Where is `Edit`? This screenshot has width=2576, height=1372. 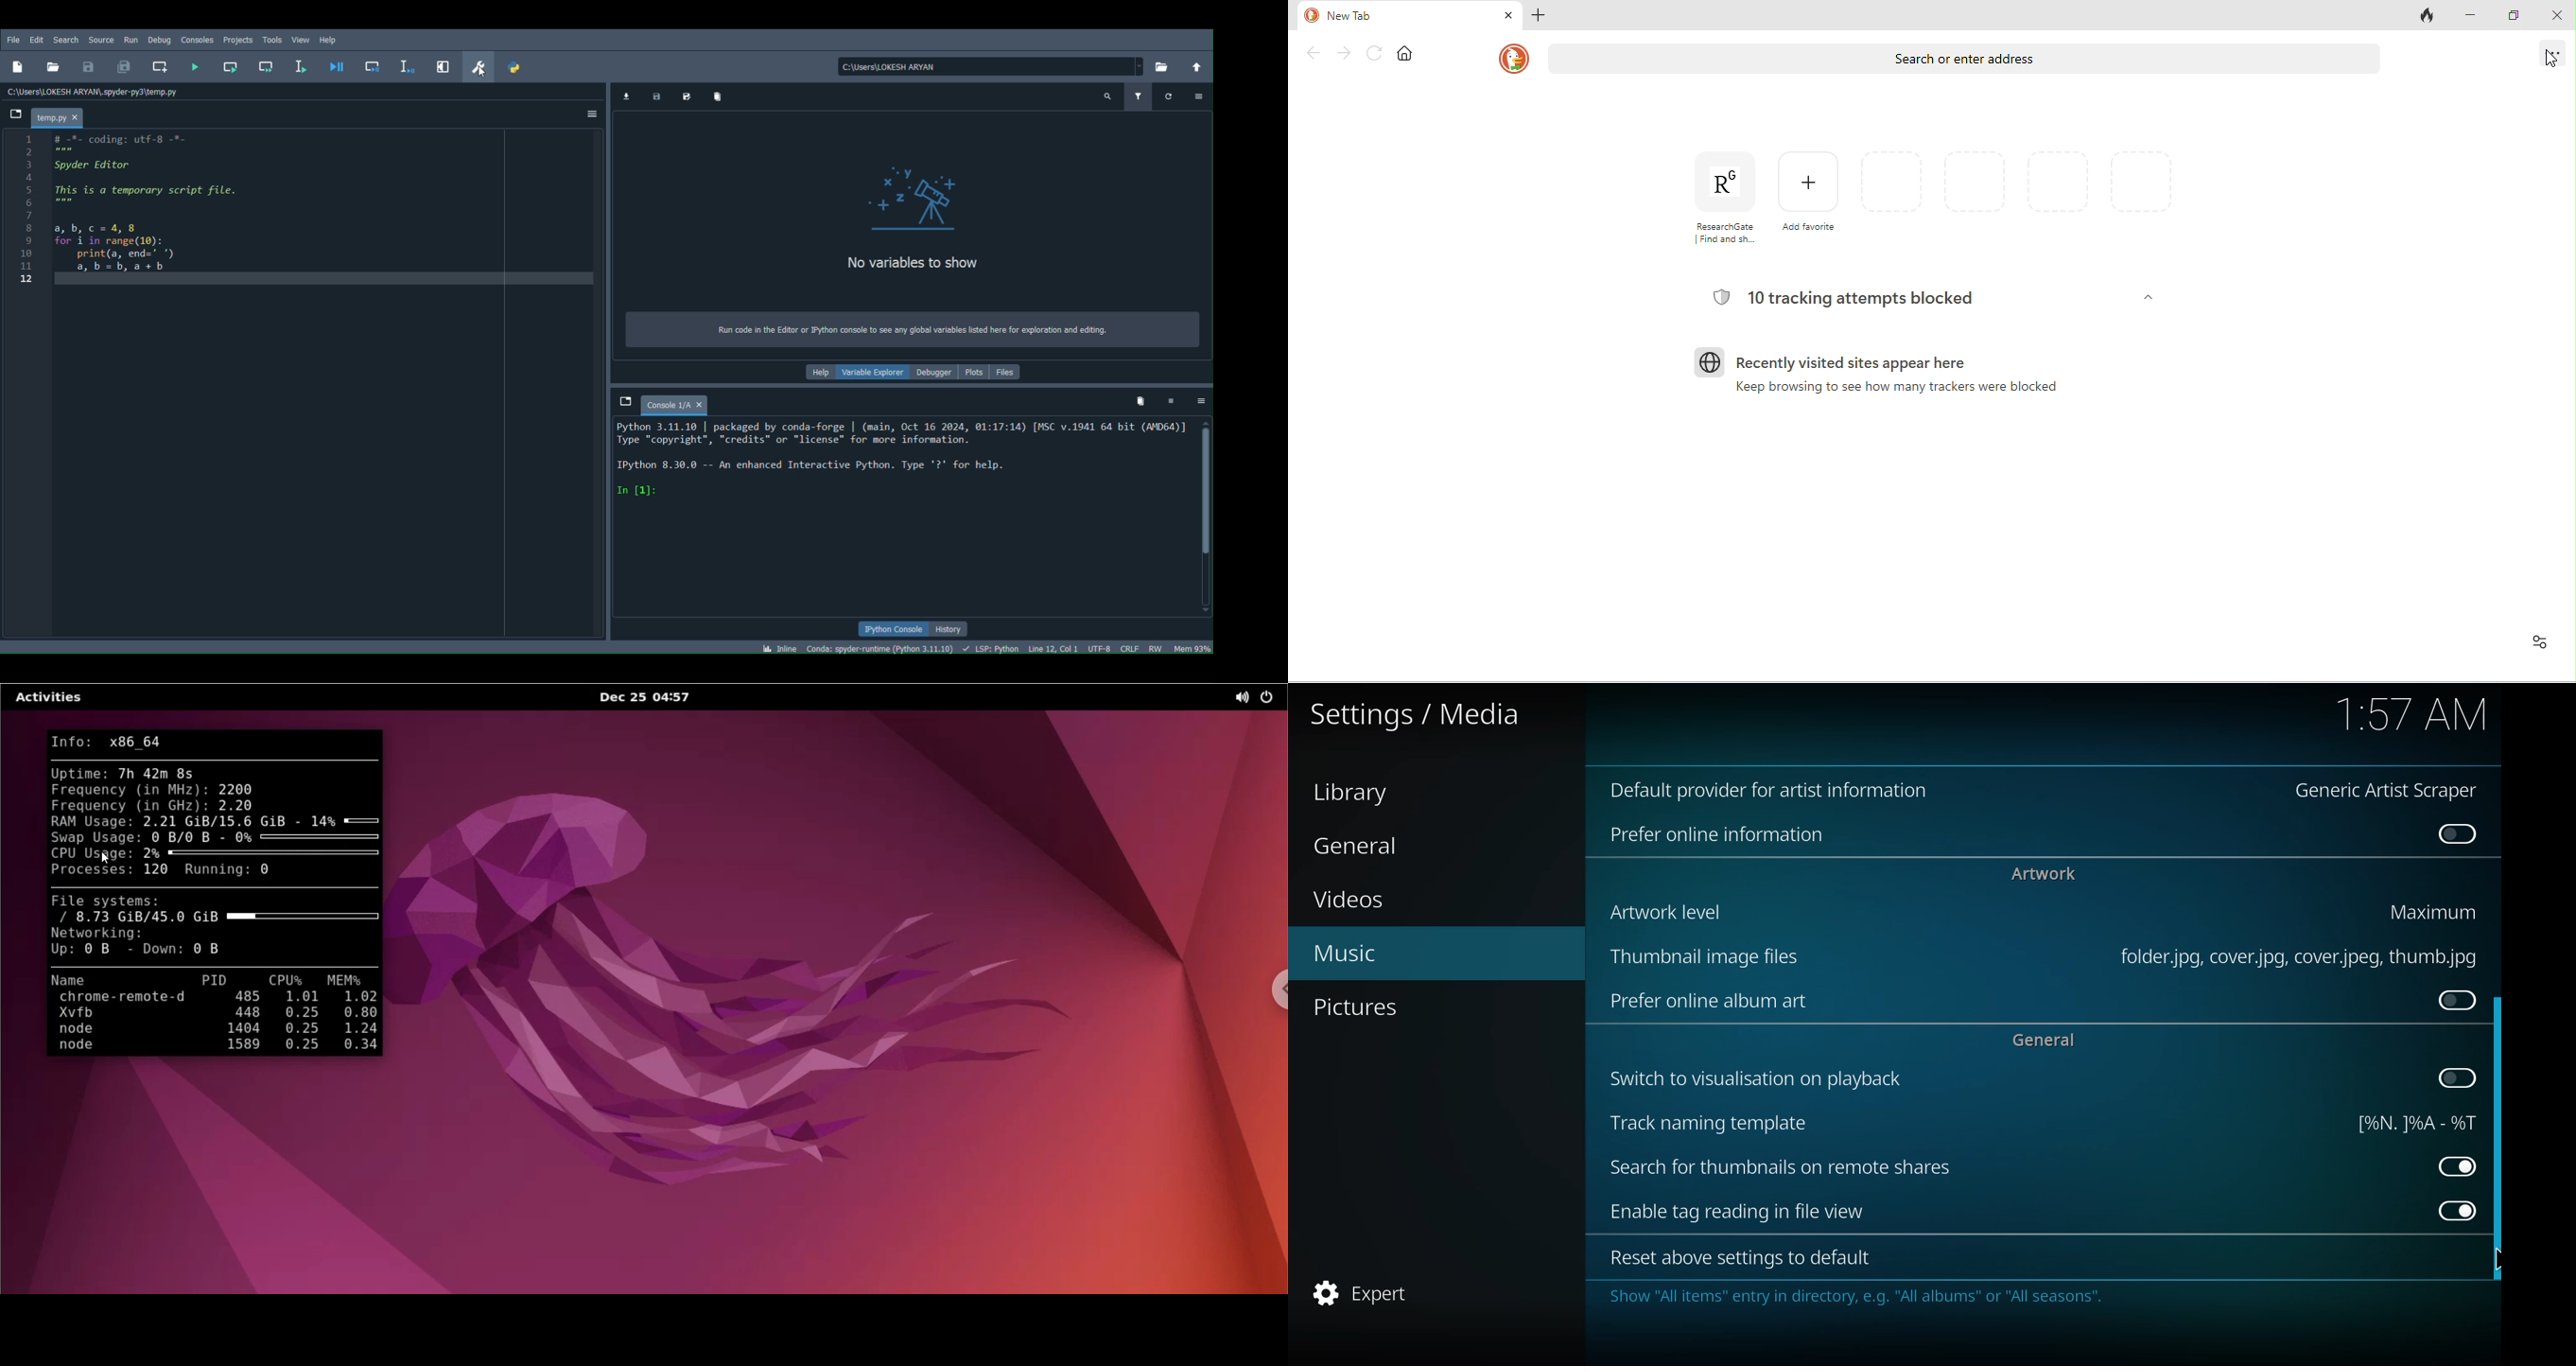
Edit is located at coordinates (38, 39).